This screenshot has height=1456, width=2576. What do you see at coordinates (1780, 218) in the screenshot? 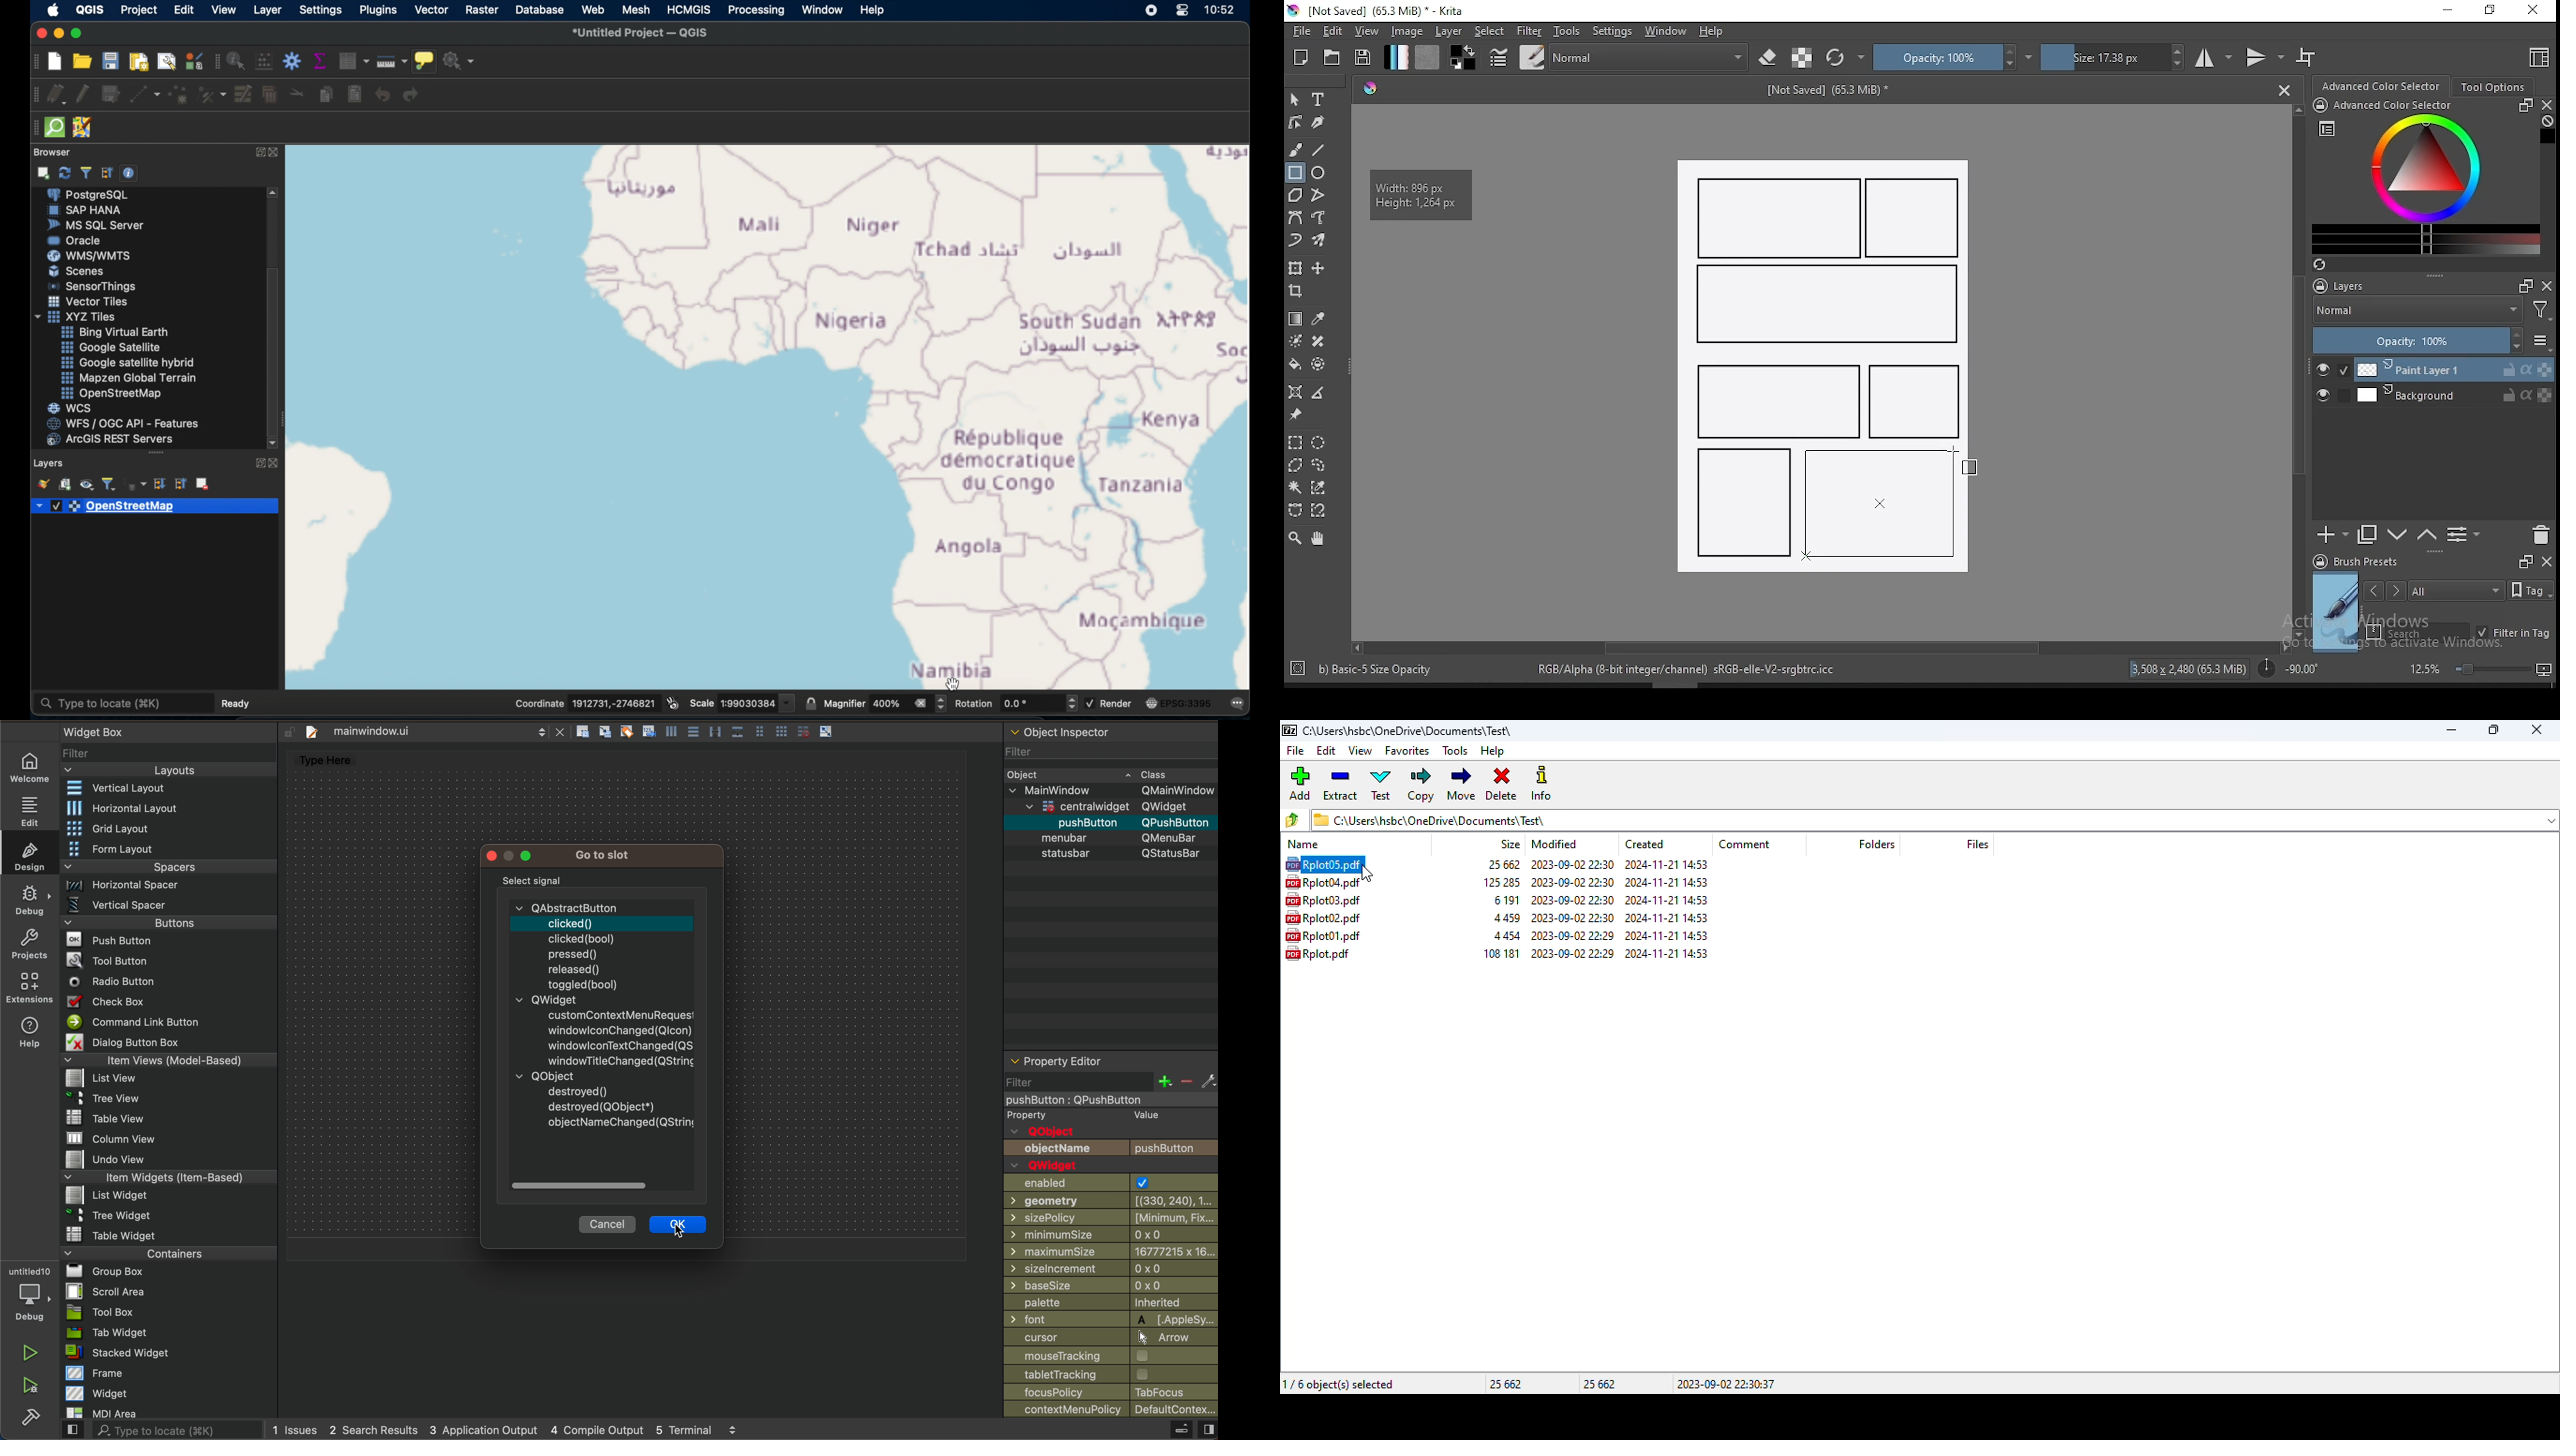
I see `new rectangle` at bounding box center [1780, 218].